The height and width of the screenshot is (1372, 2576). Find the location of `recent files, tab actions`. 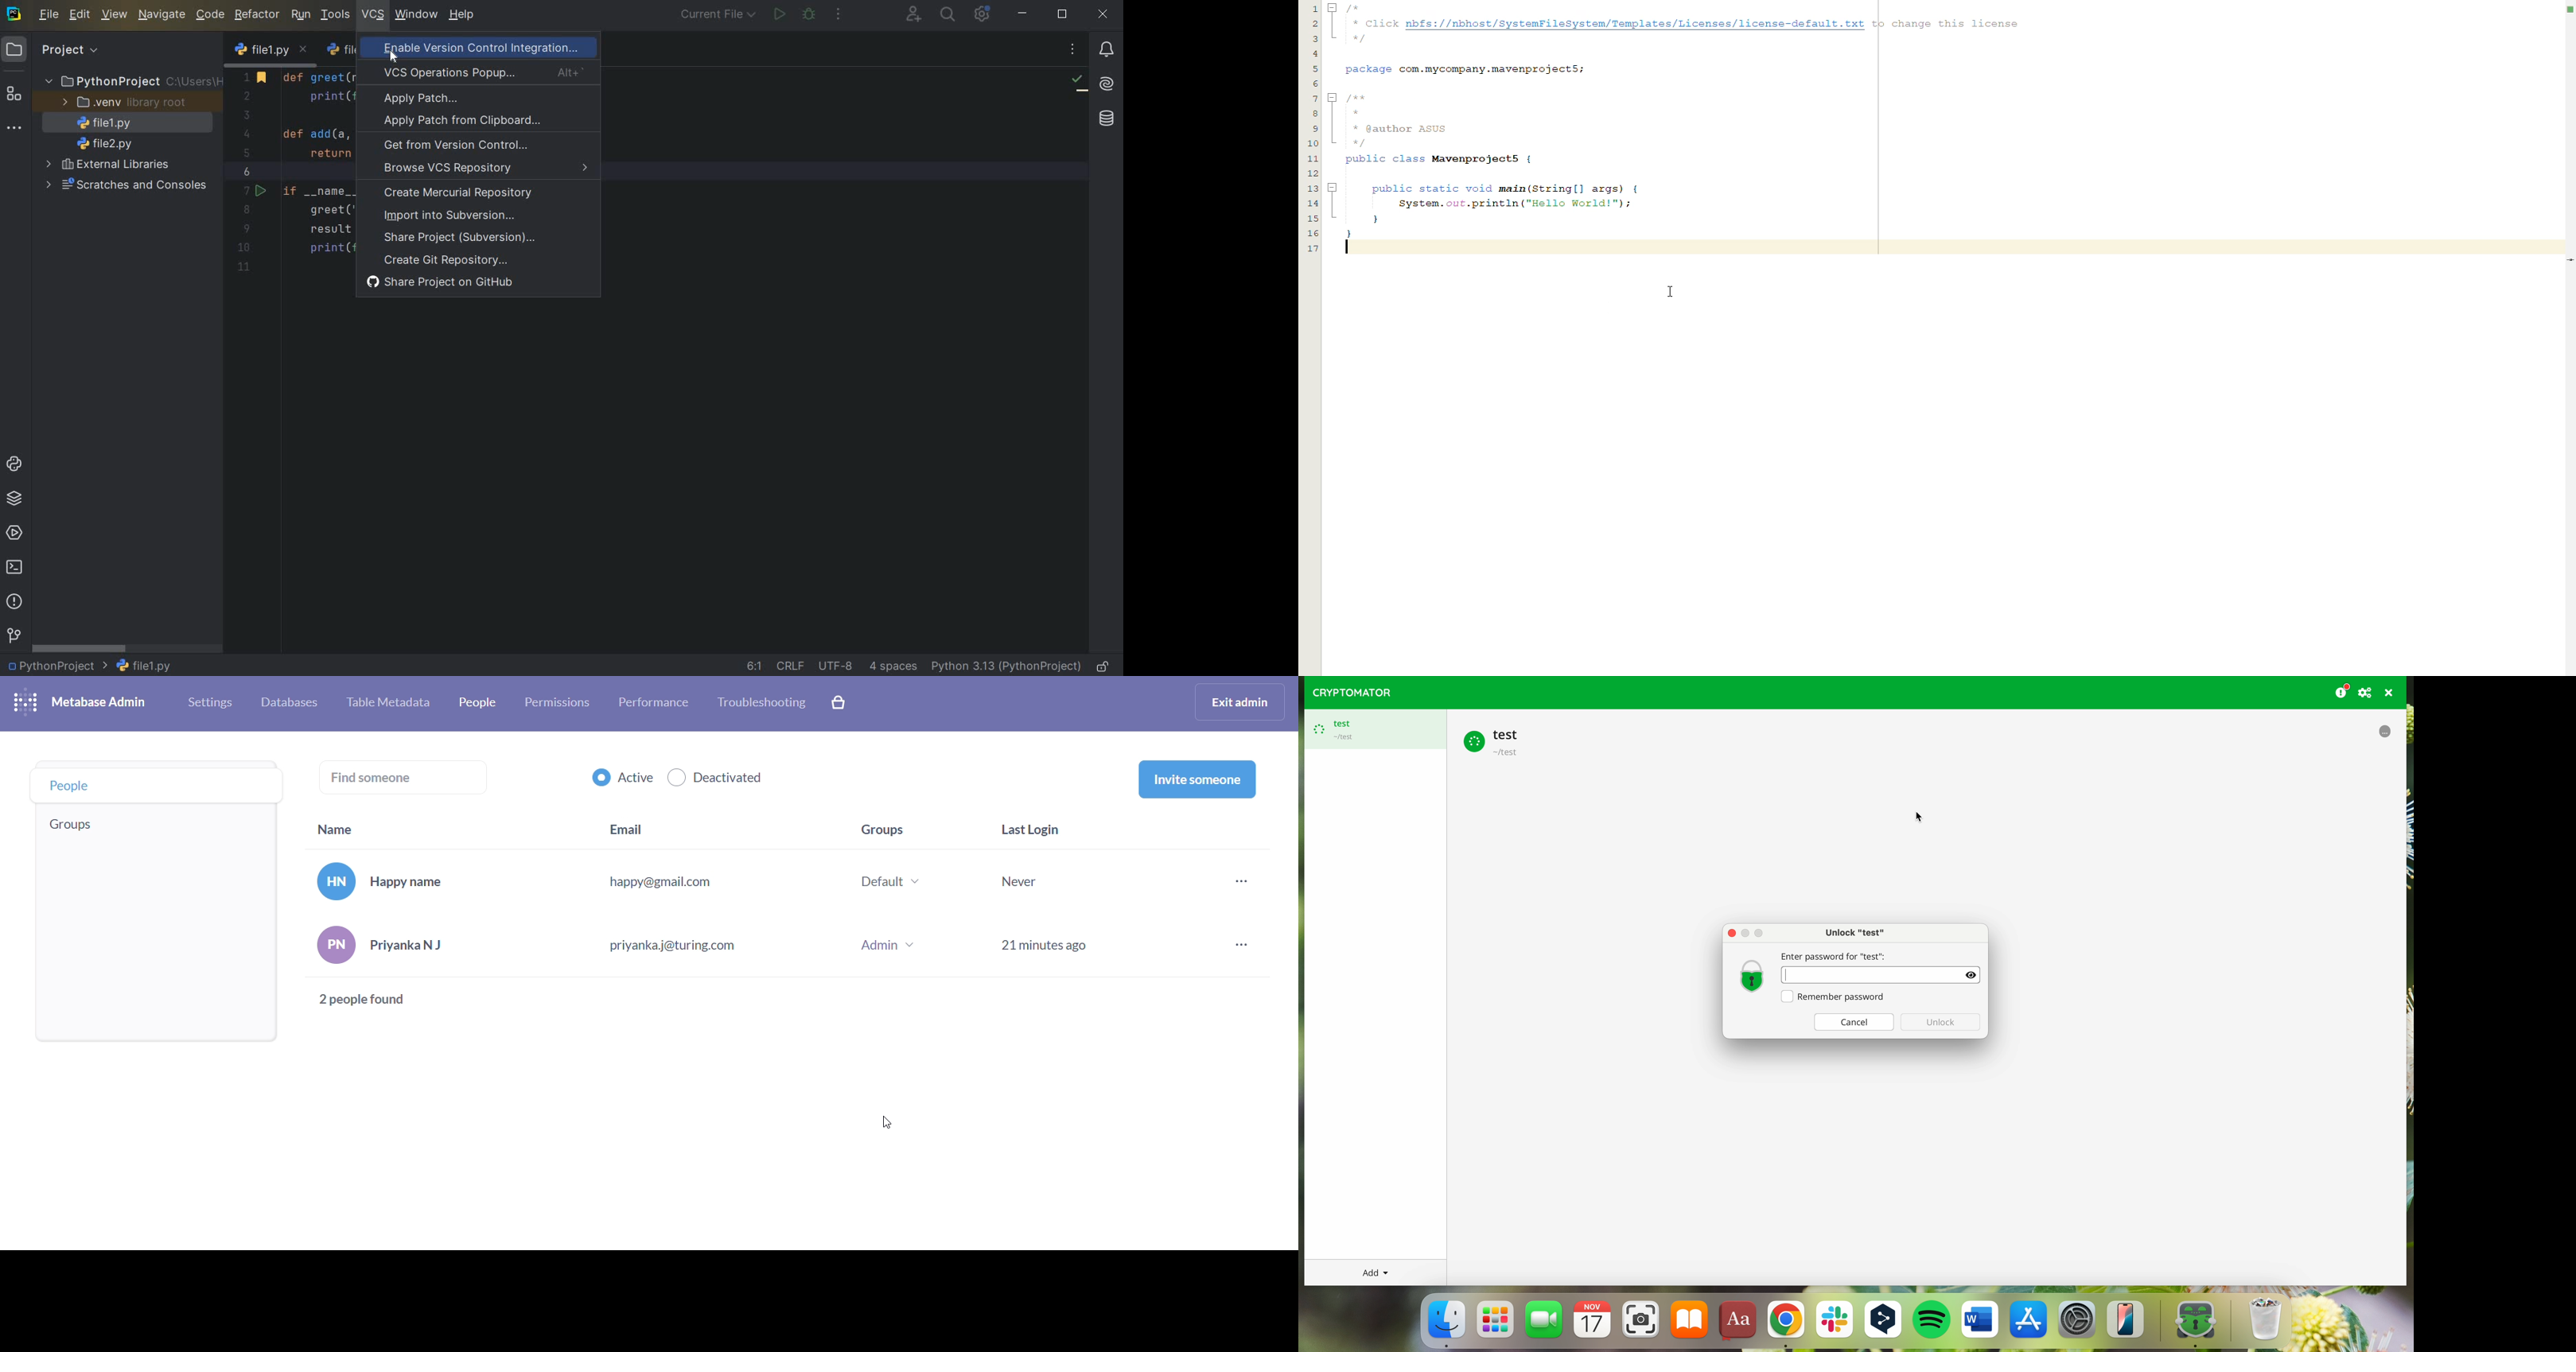

recent files, tab actions is located at coordinates (1074, 51).